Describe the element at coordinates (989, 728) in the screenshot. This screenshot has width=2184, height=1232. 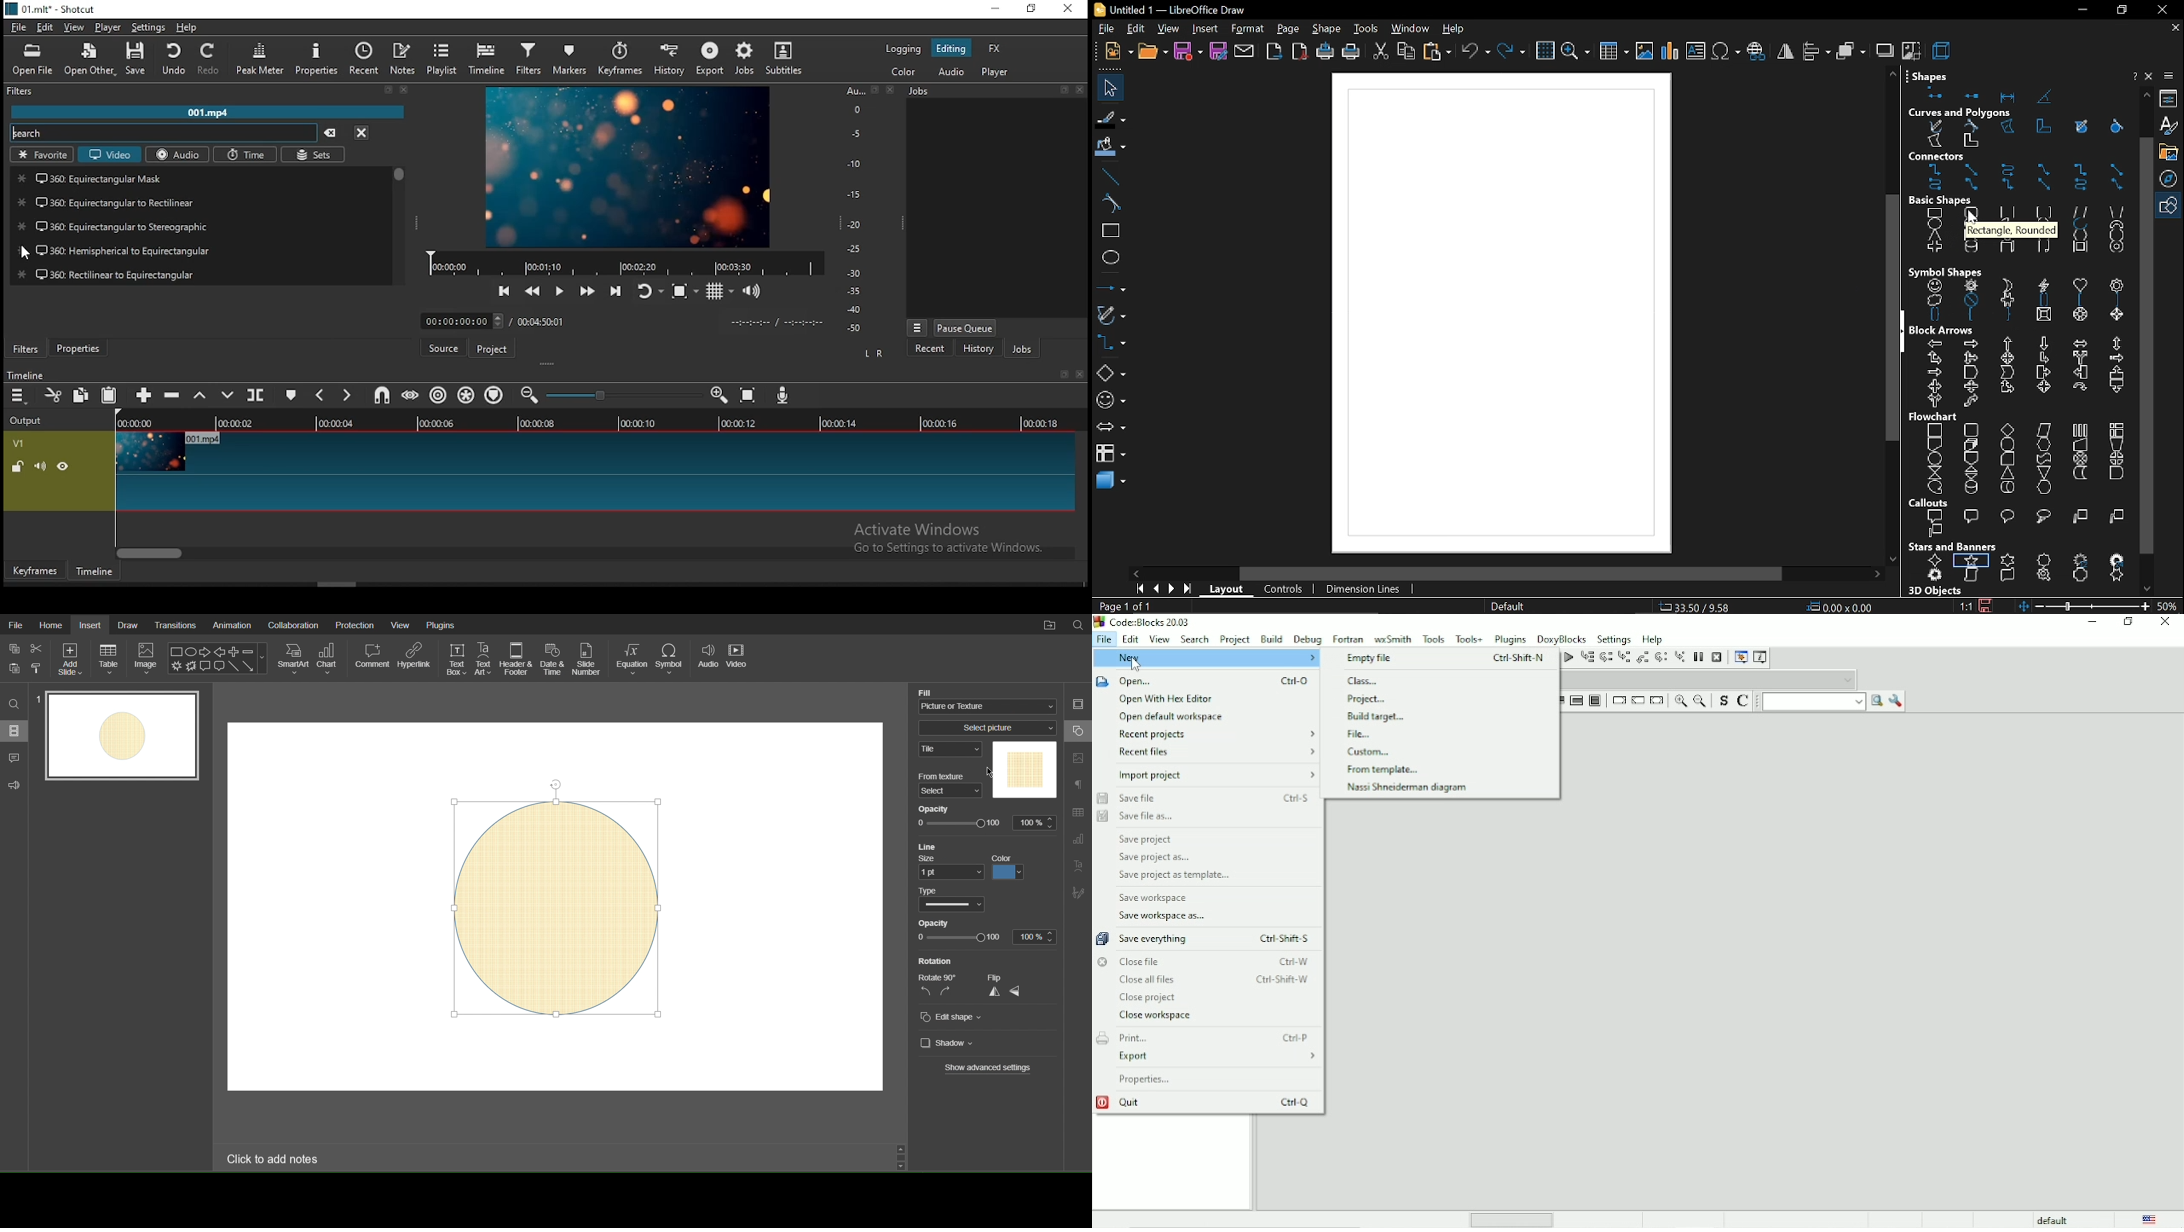
I see `Select Picture` at that location.